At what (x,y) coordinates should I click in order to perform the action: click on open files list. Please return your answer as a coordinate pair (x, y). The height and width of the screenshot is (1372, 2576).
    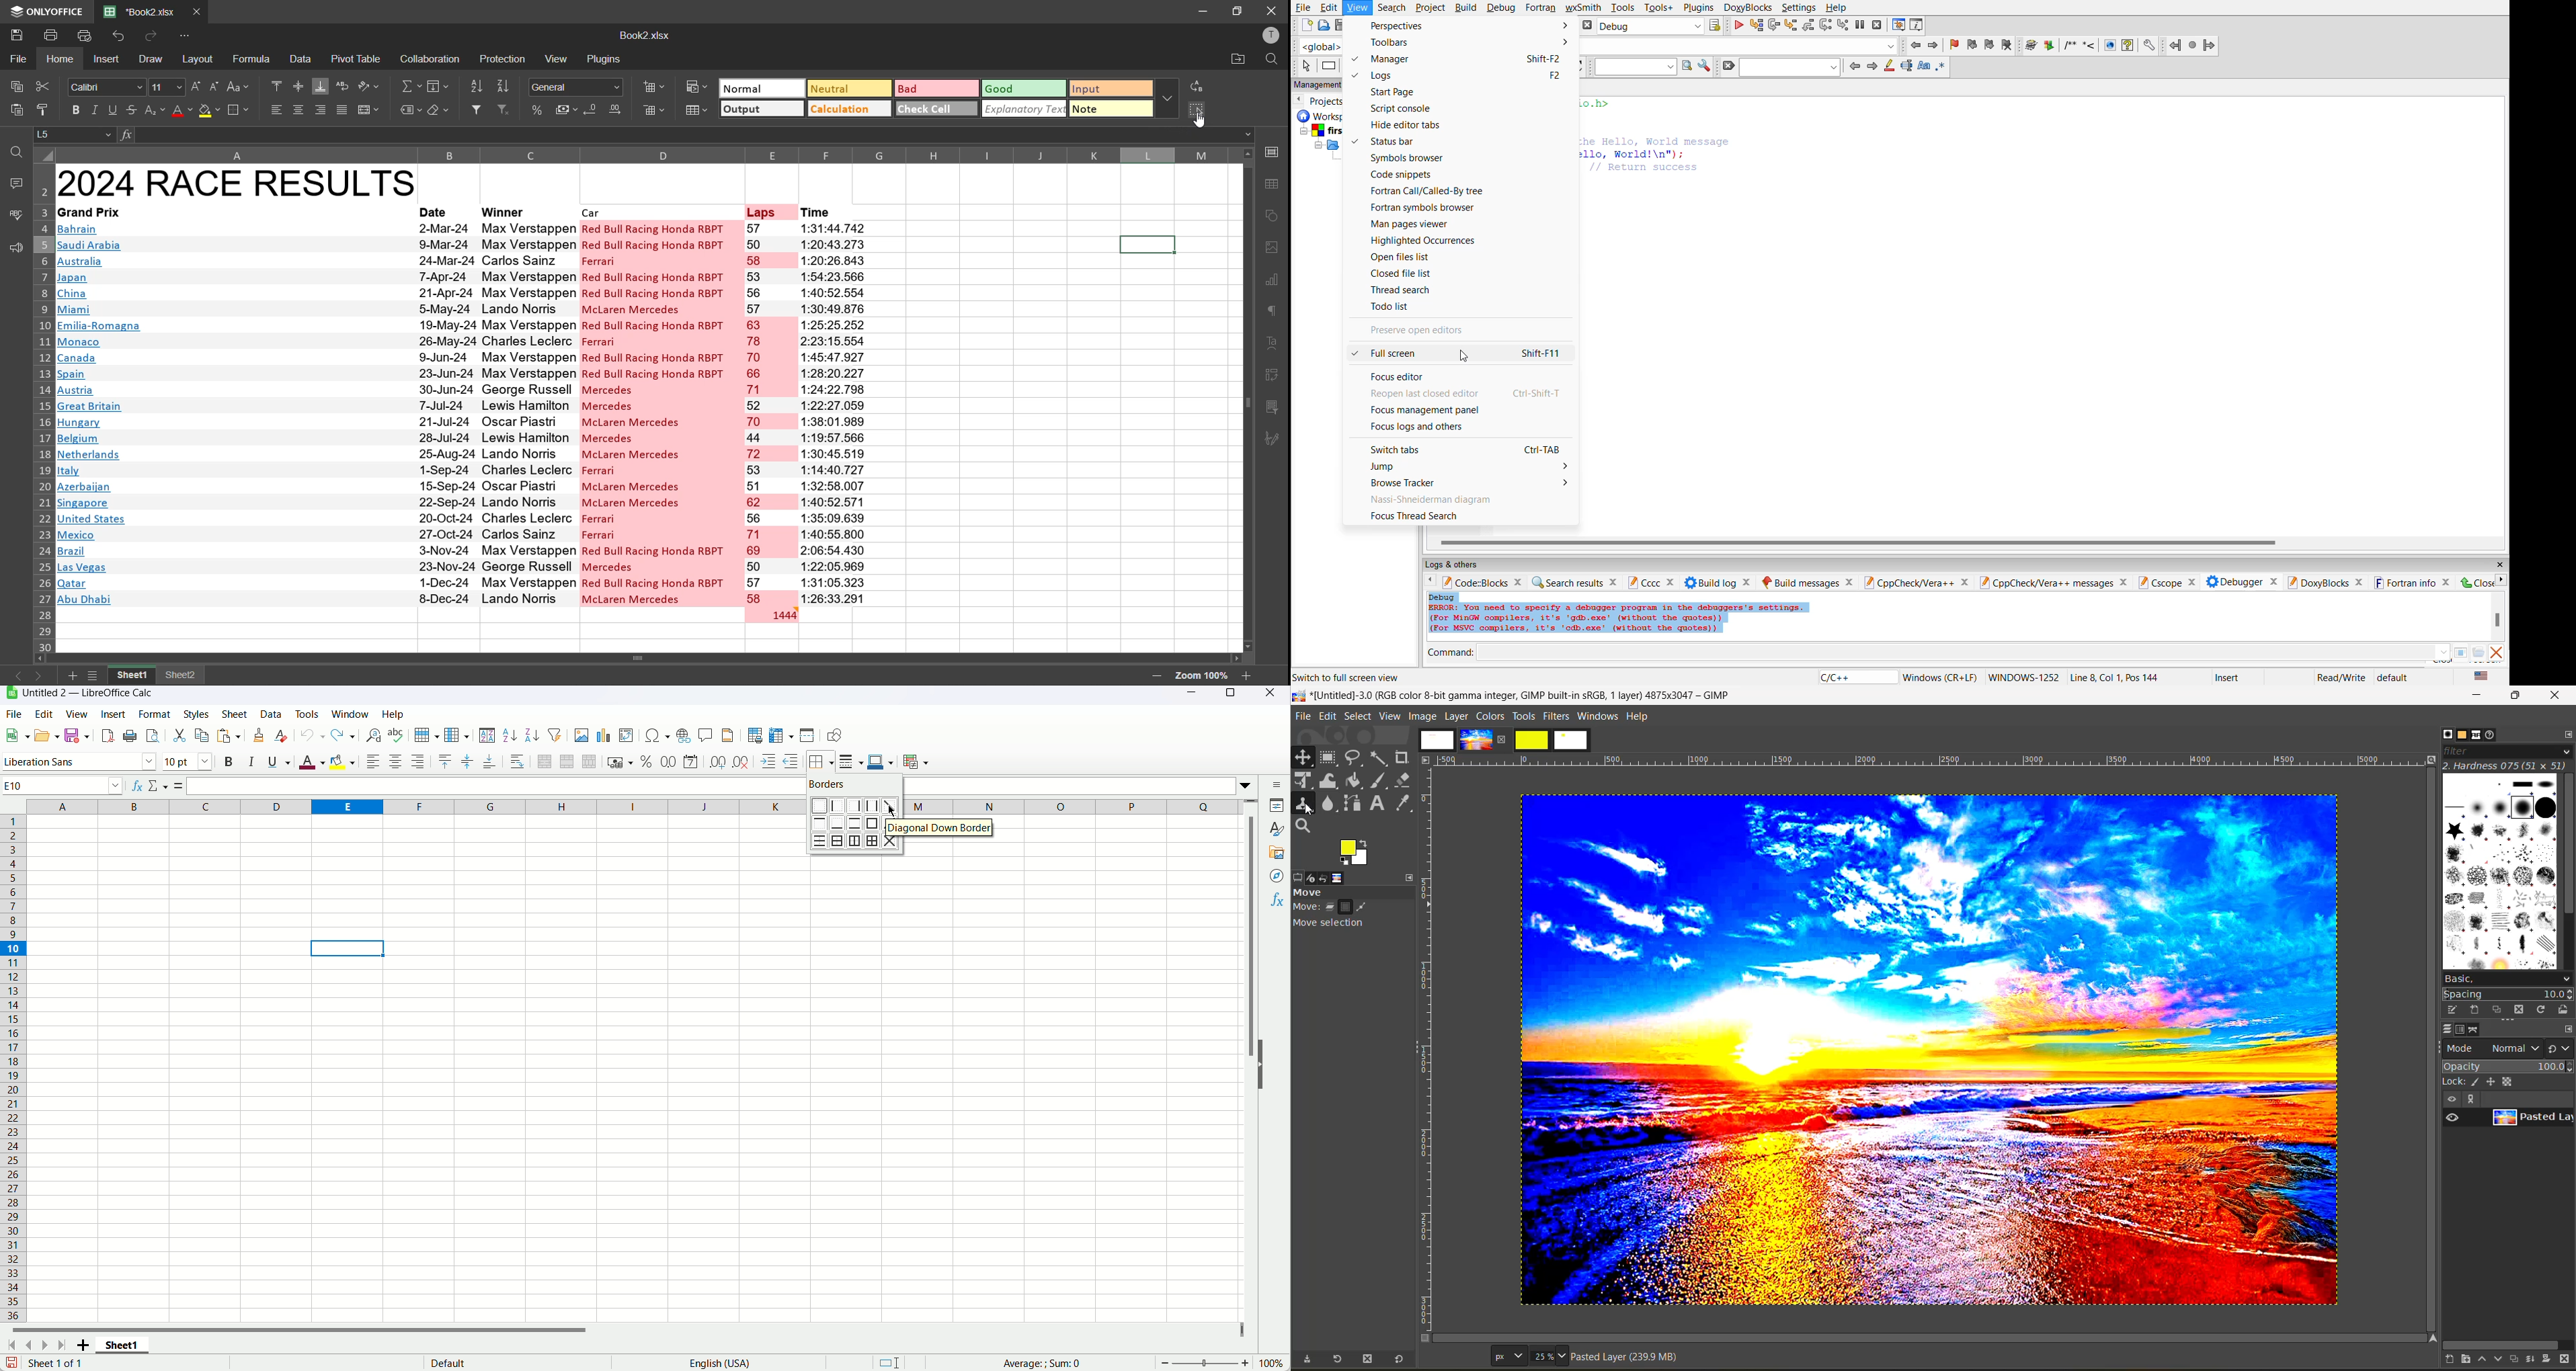
    Looking at the image, I should click on (1405, 258).